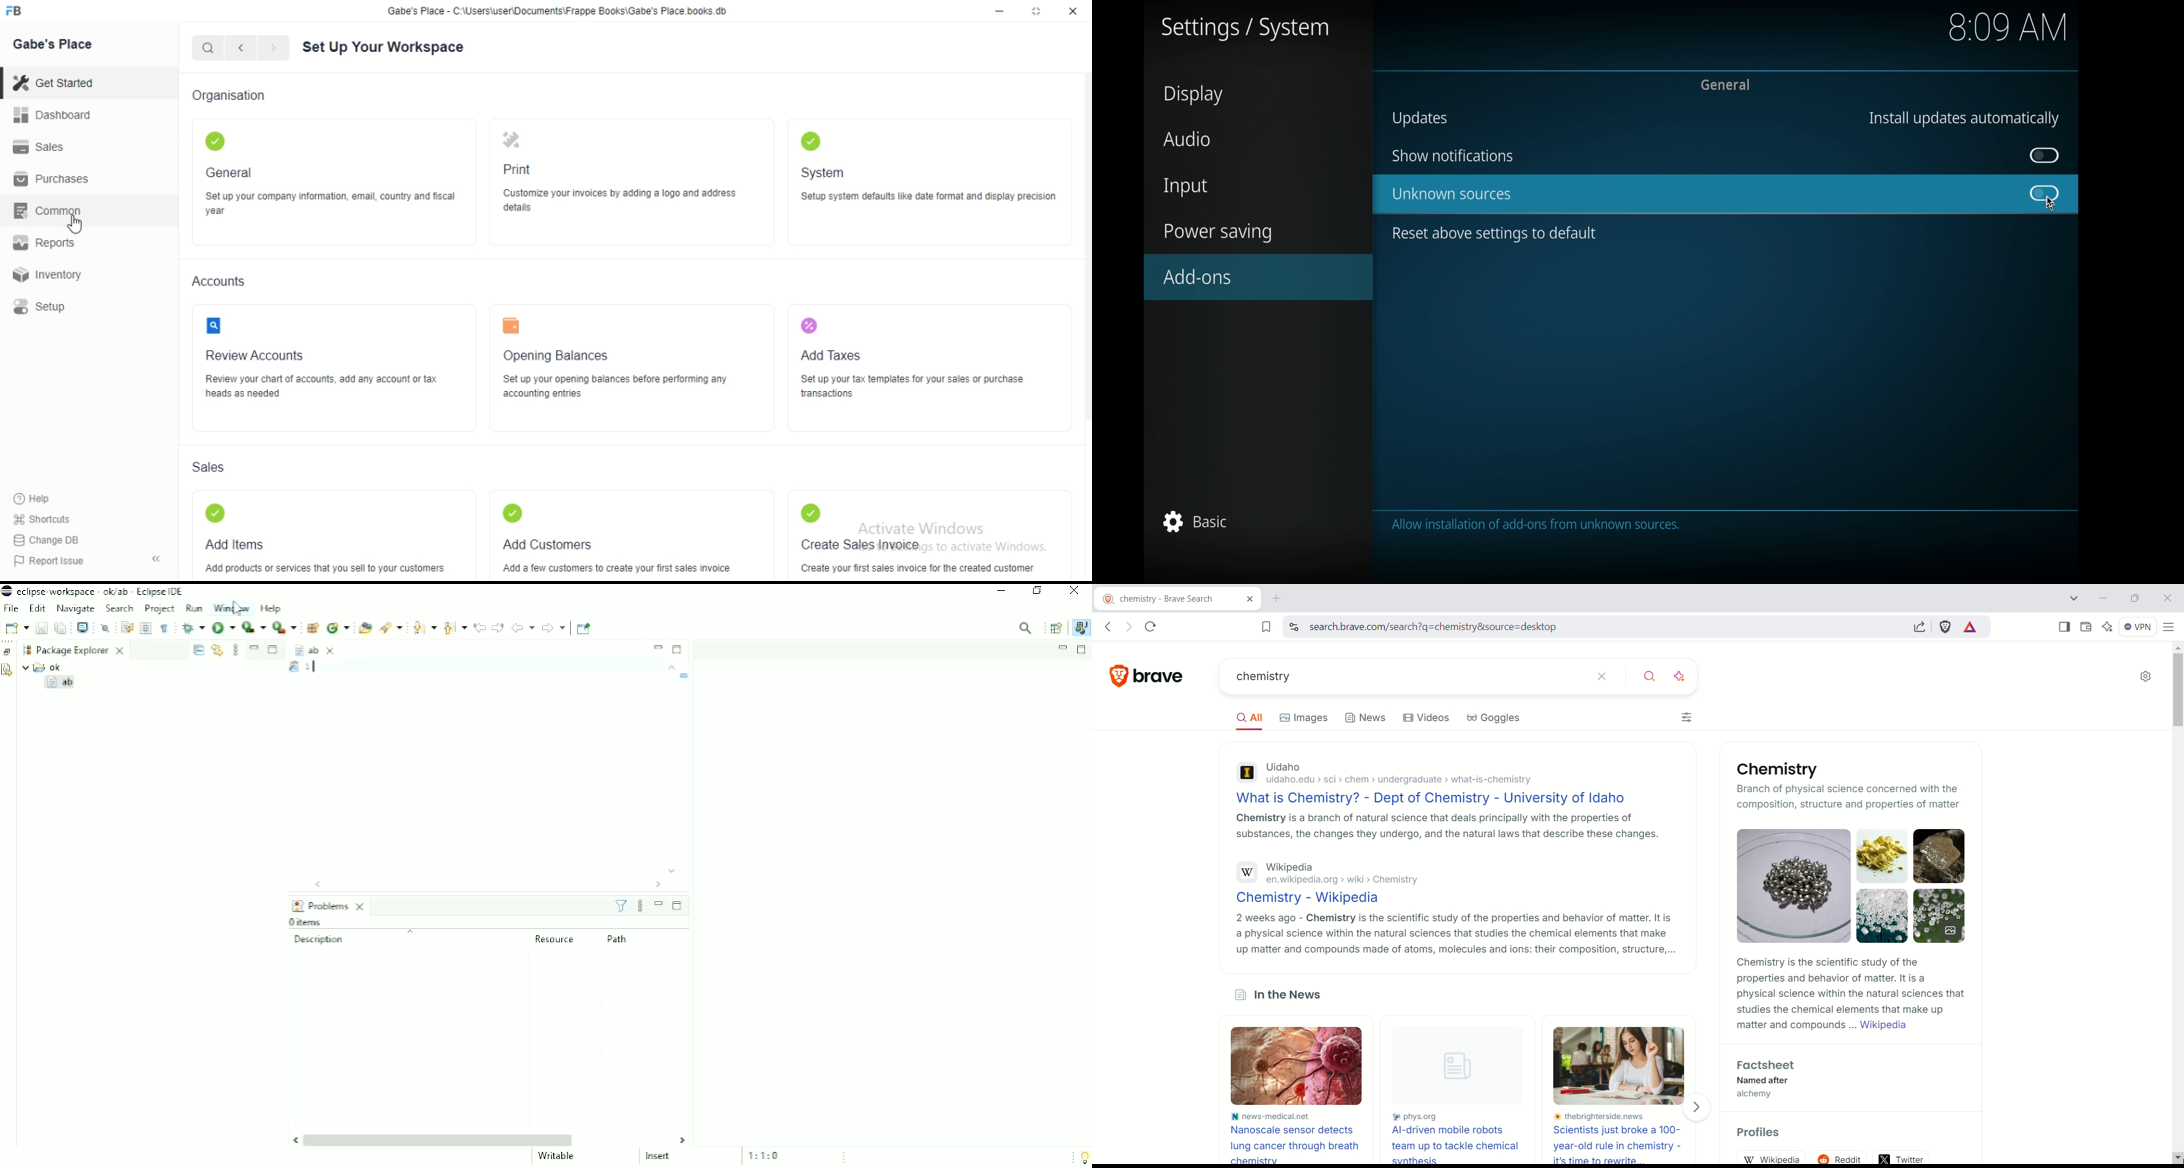  Describe the element at coordinates (1260, 277) in the screenshot. I see `add-ons` at that location.